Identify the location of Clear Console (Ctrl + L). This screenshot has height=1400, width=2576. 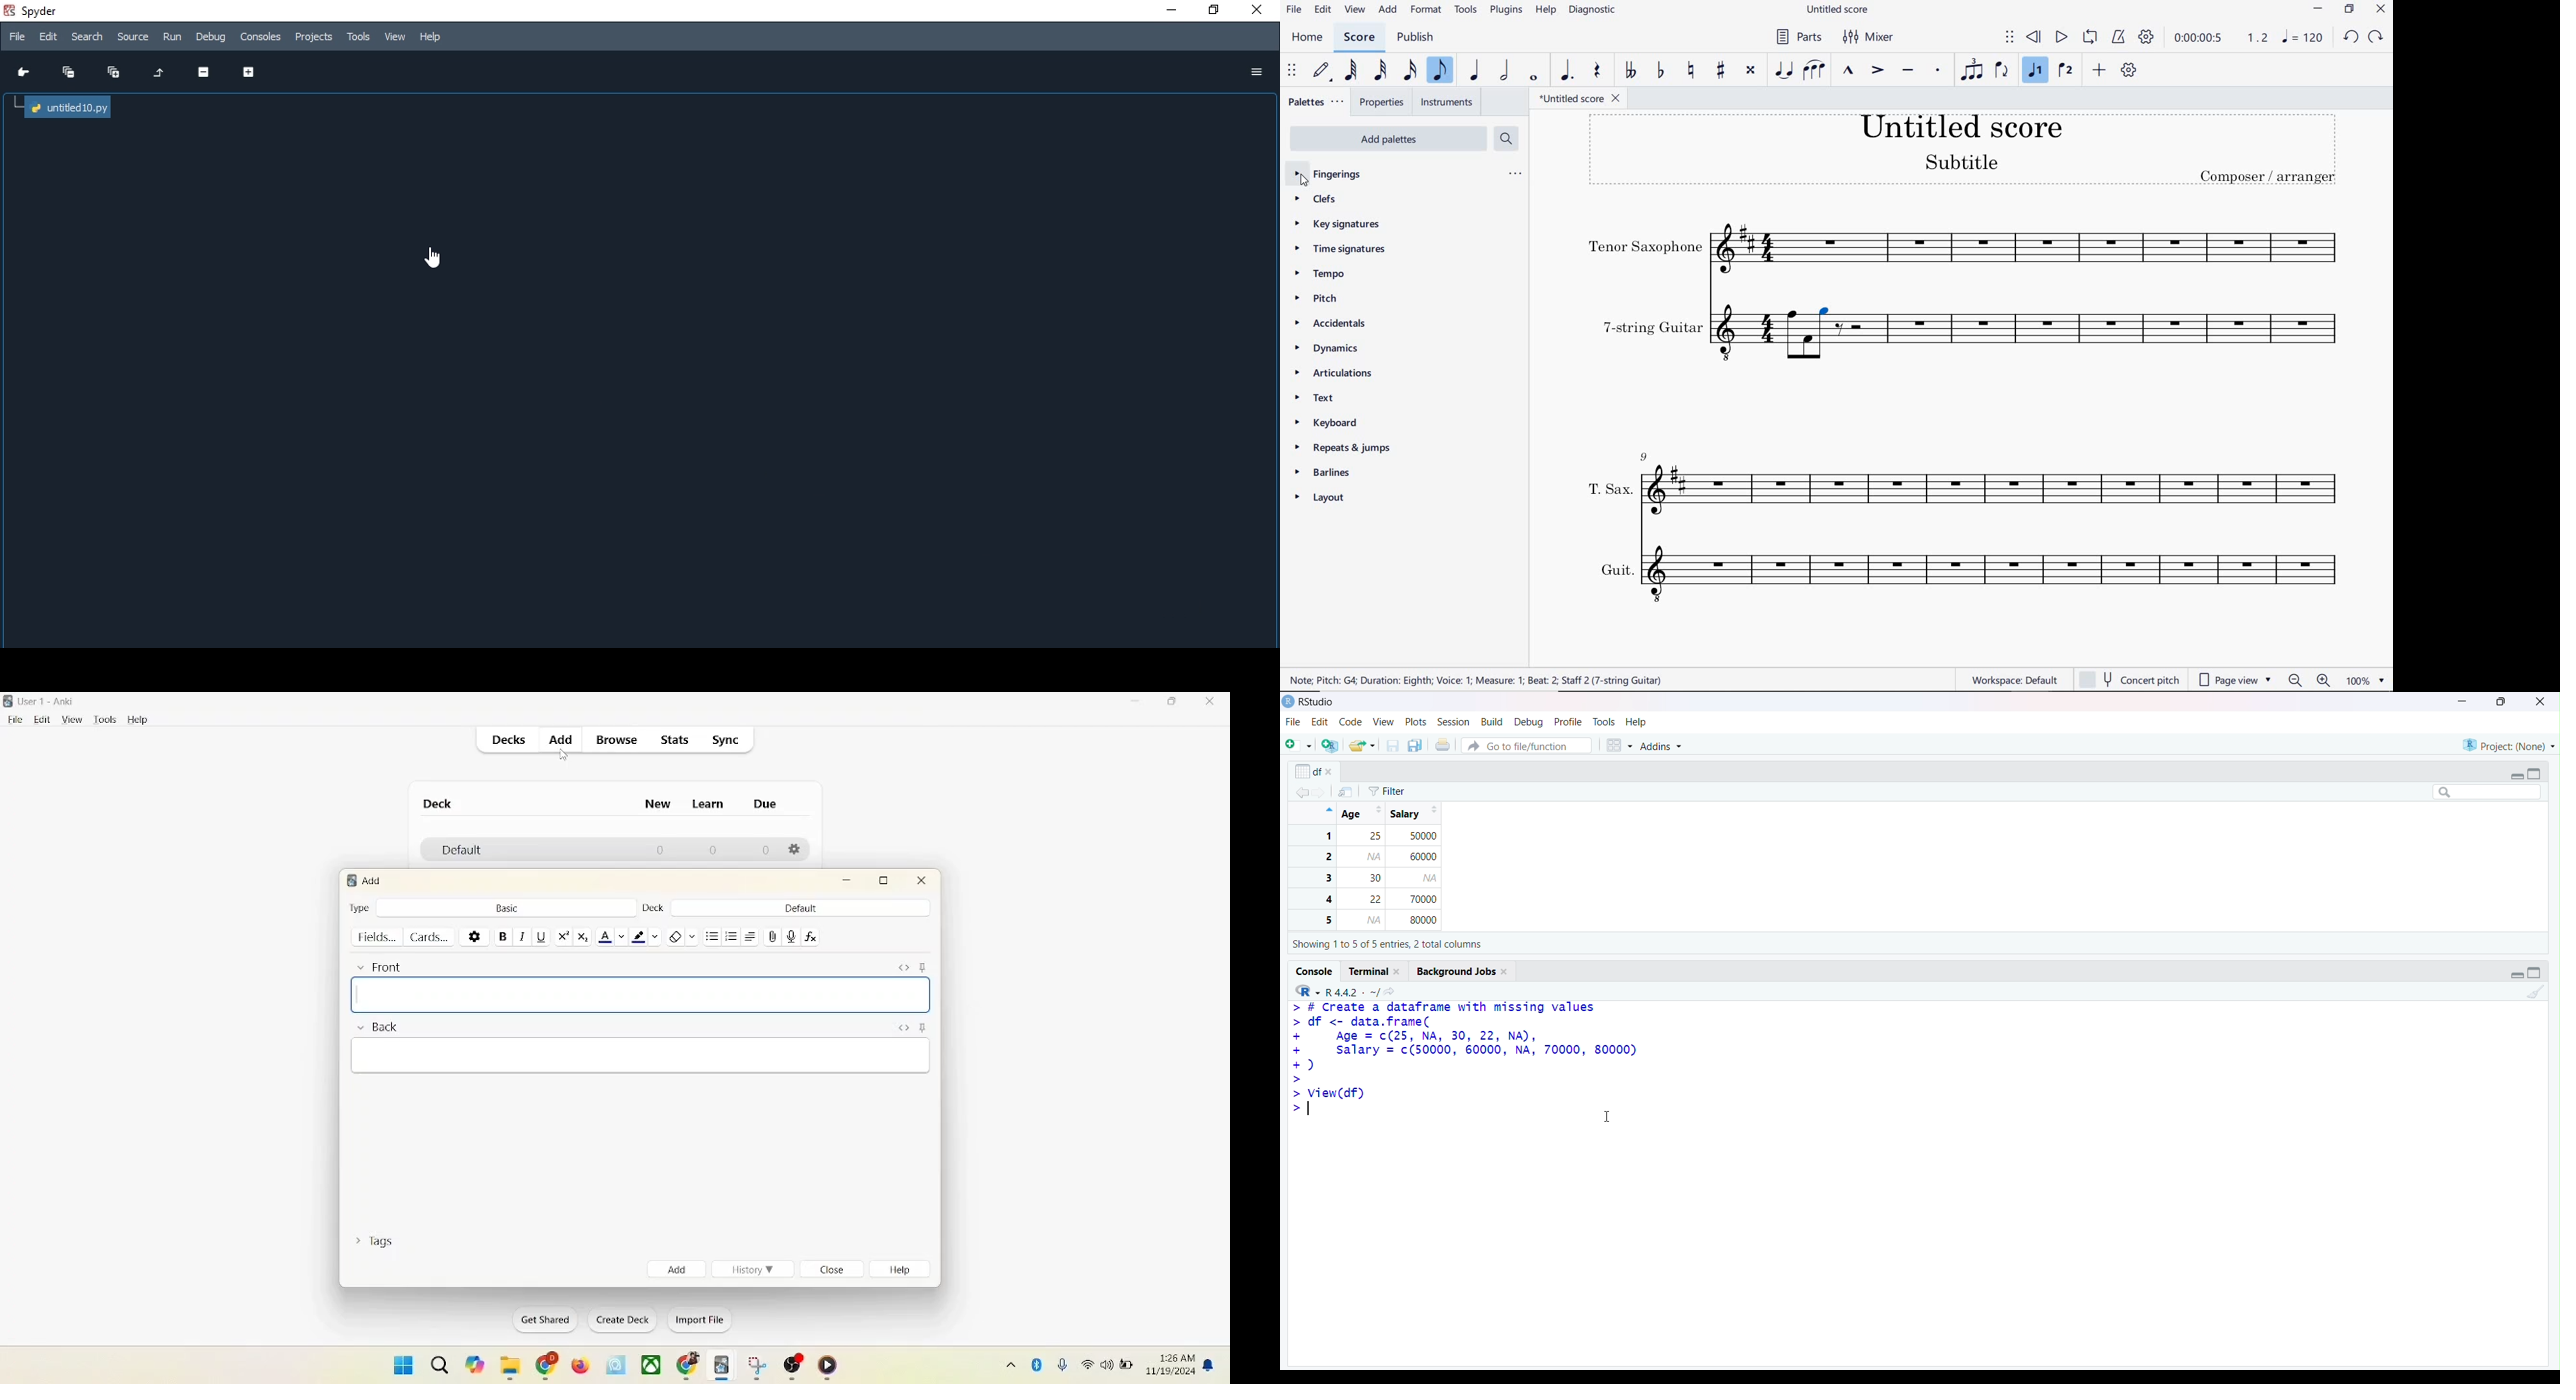
(2541, 992).